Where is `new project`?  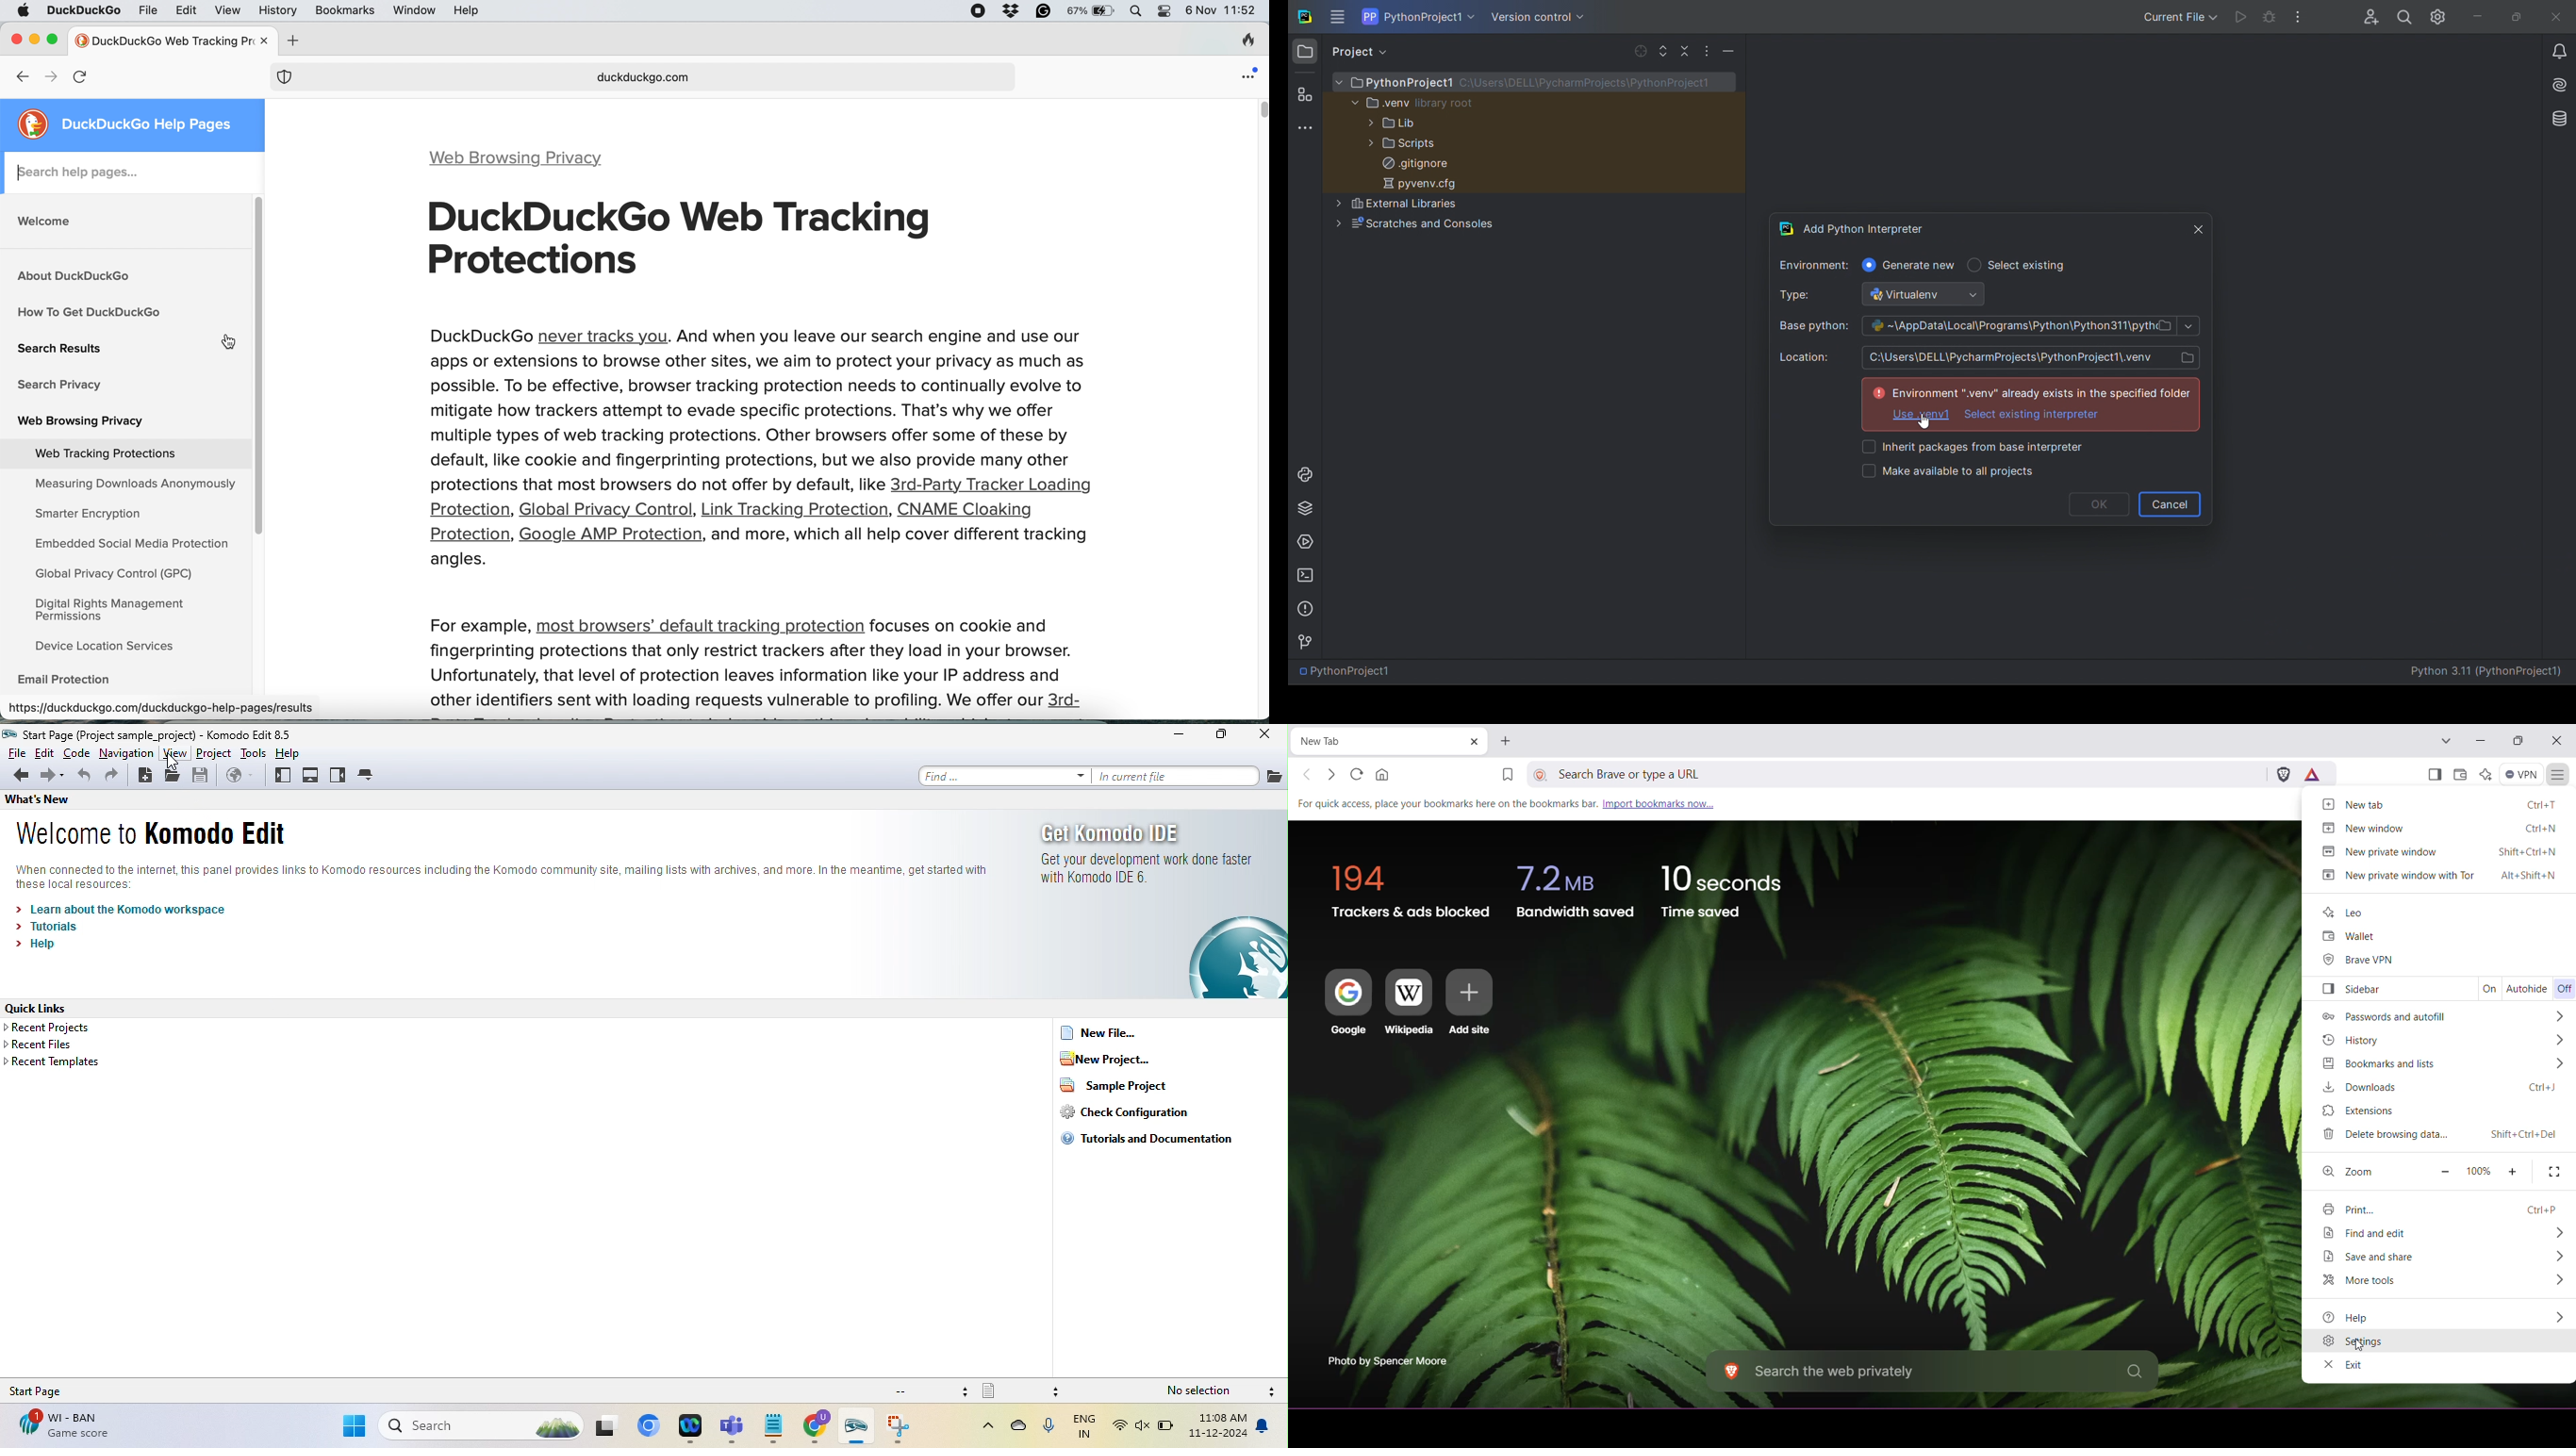 new project is located at coordinates (1130, 1058).